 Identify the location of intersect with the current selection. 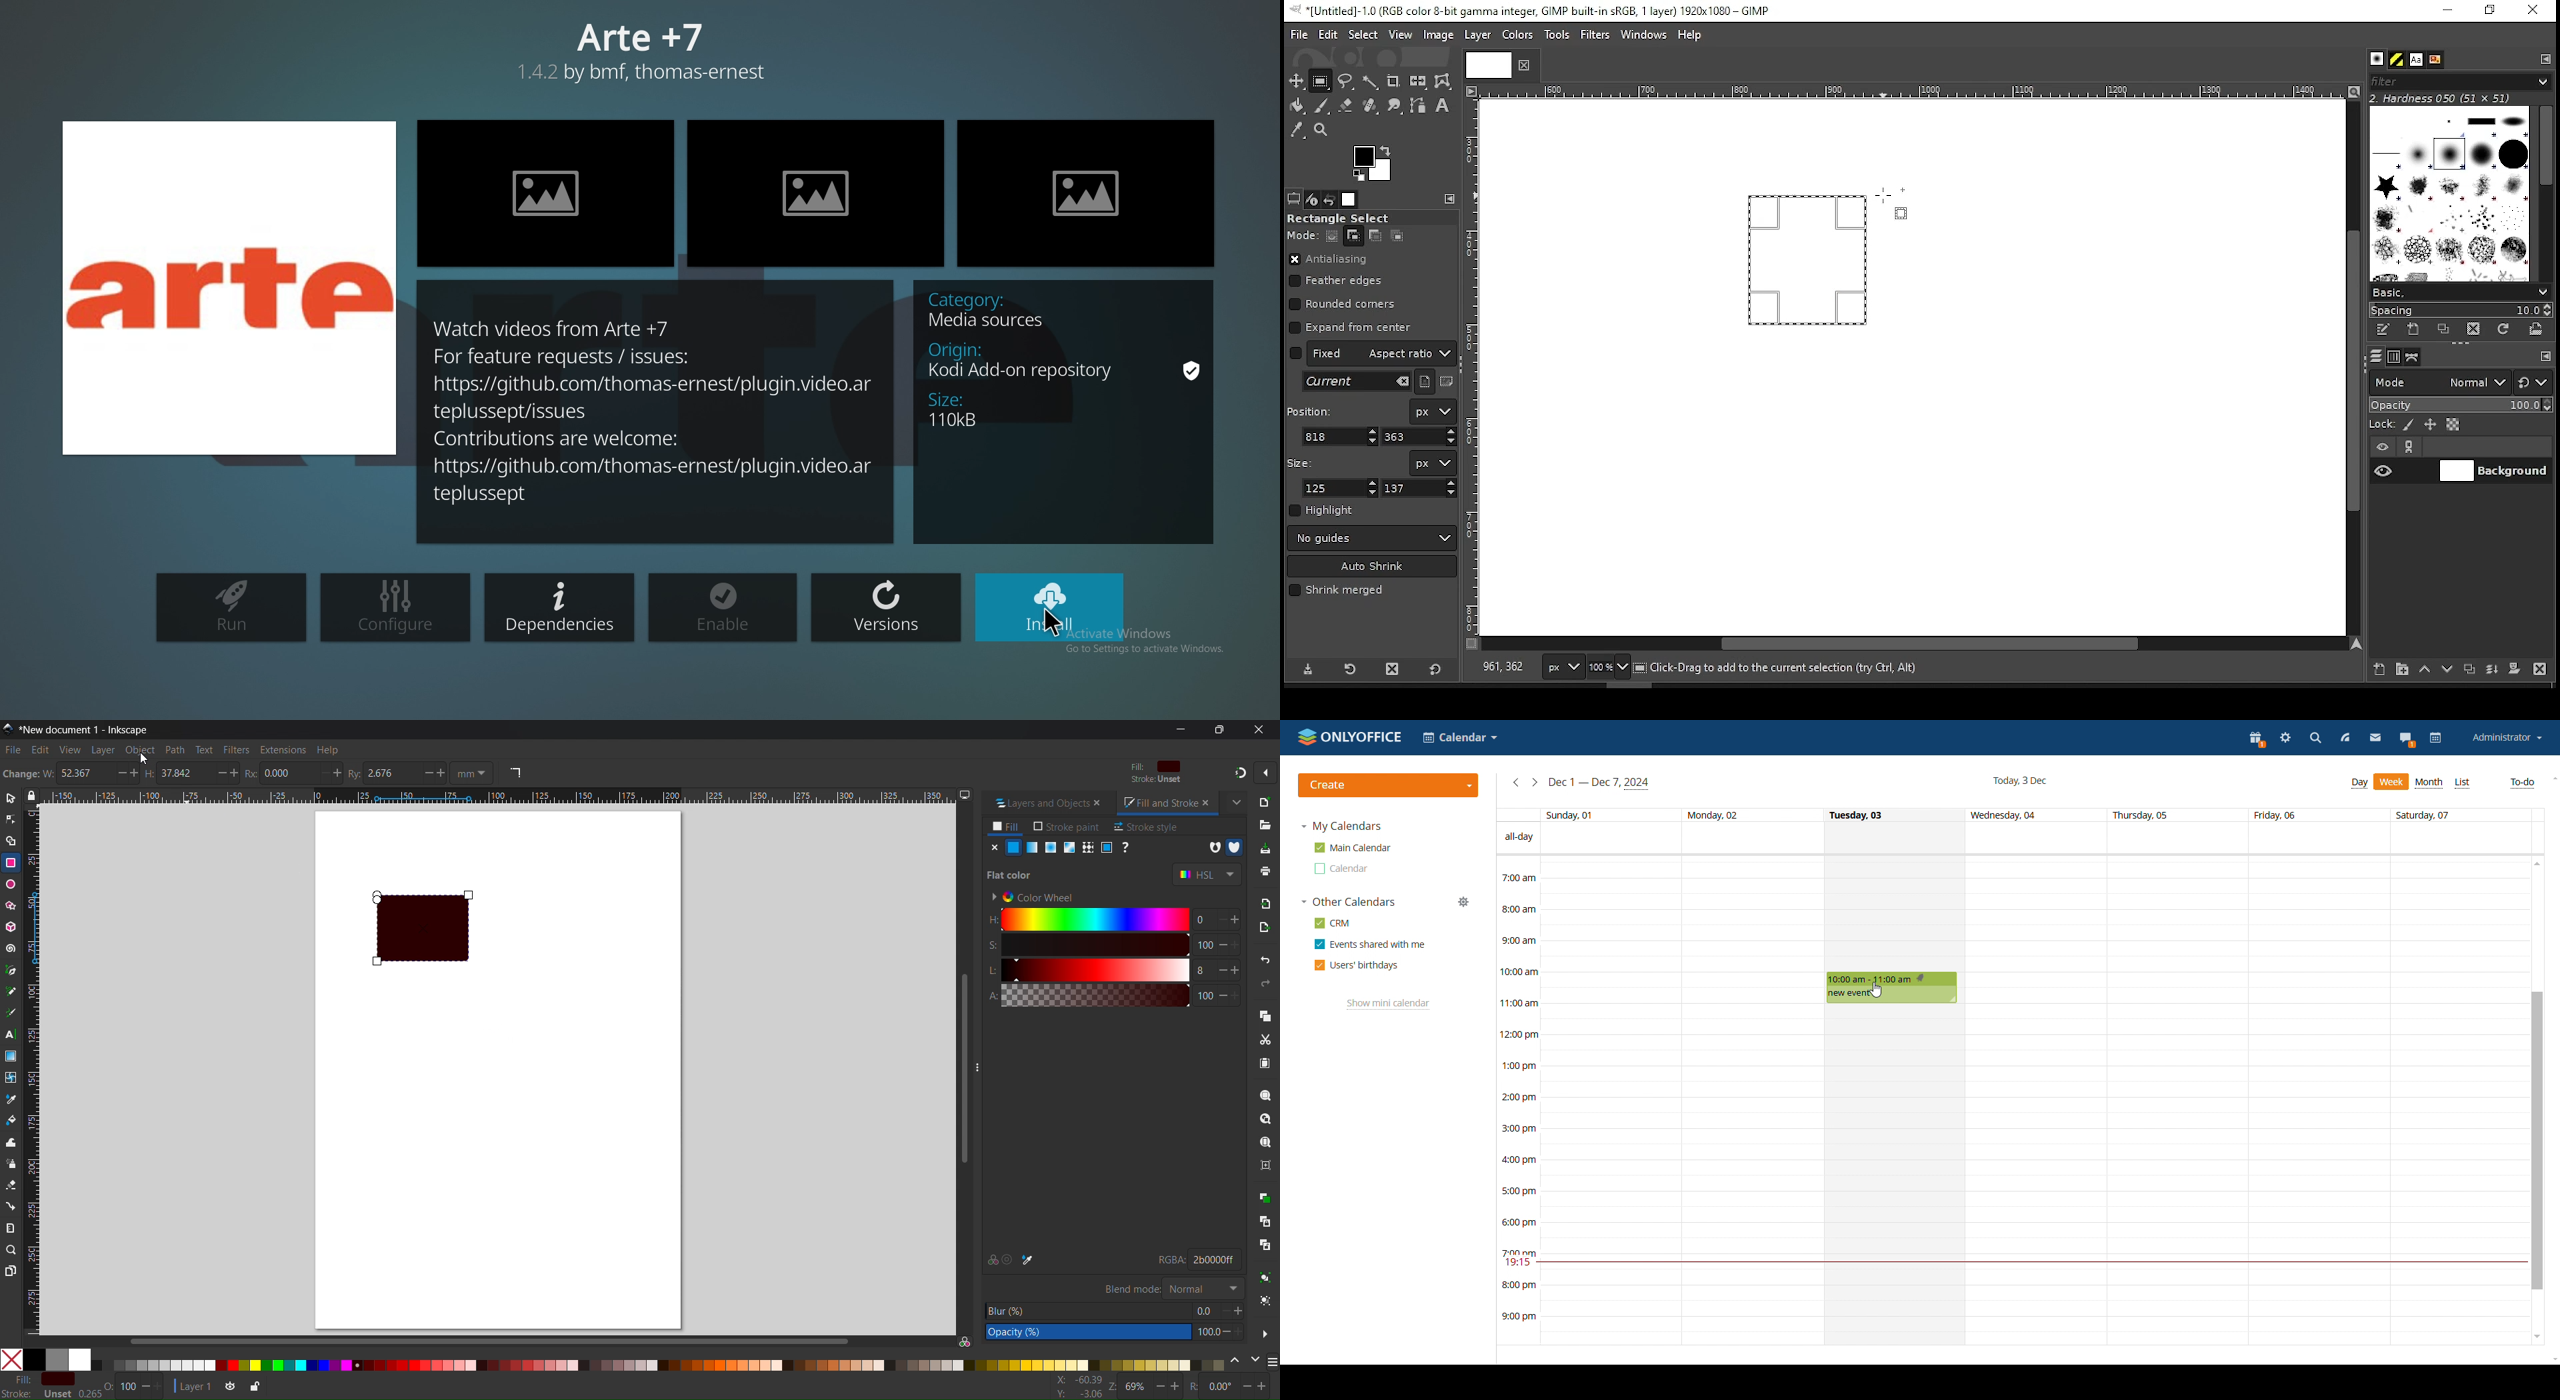
(1396, 235).